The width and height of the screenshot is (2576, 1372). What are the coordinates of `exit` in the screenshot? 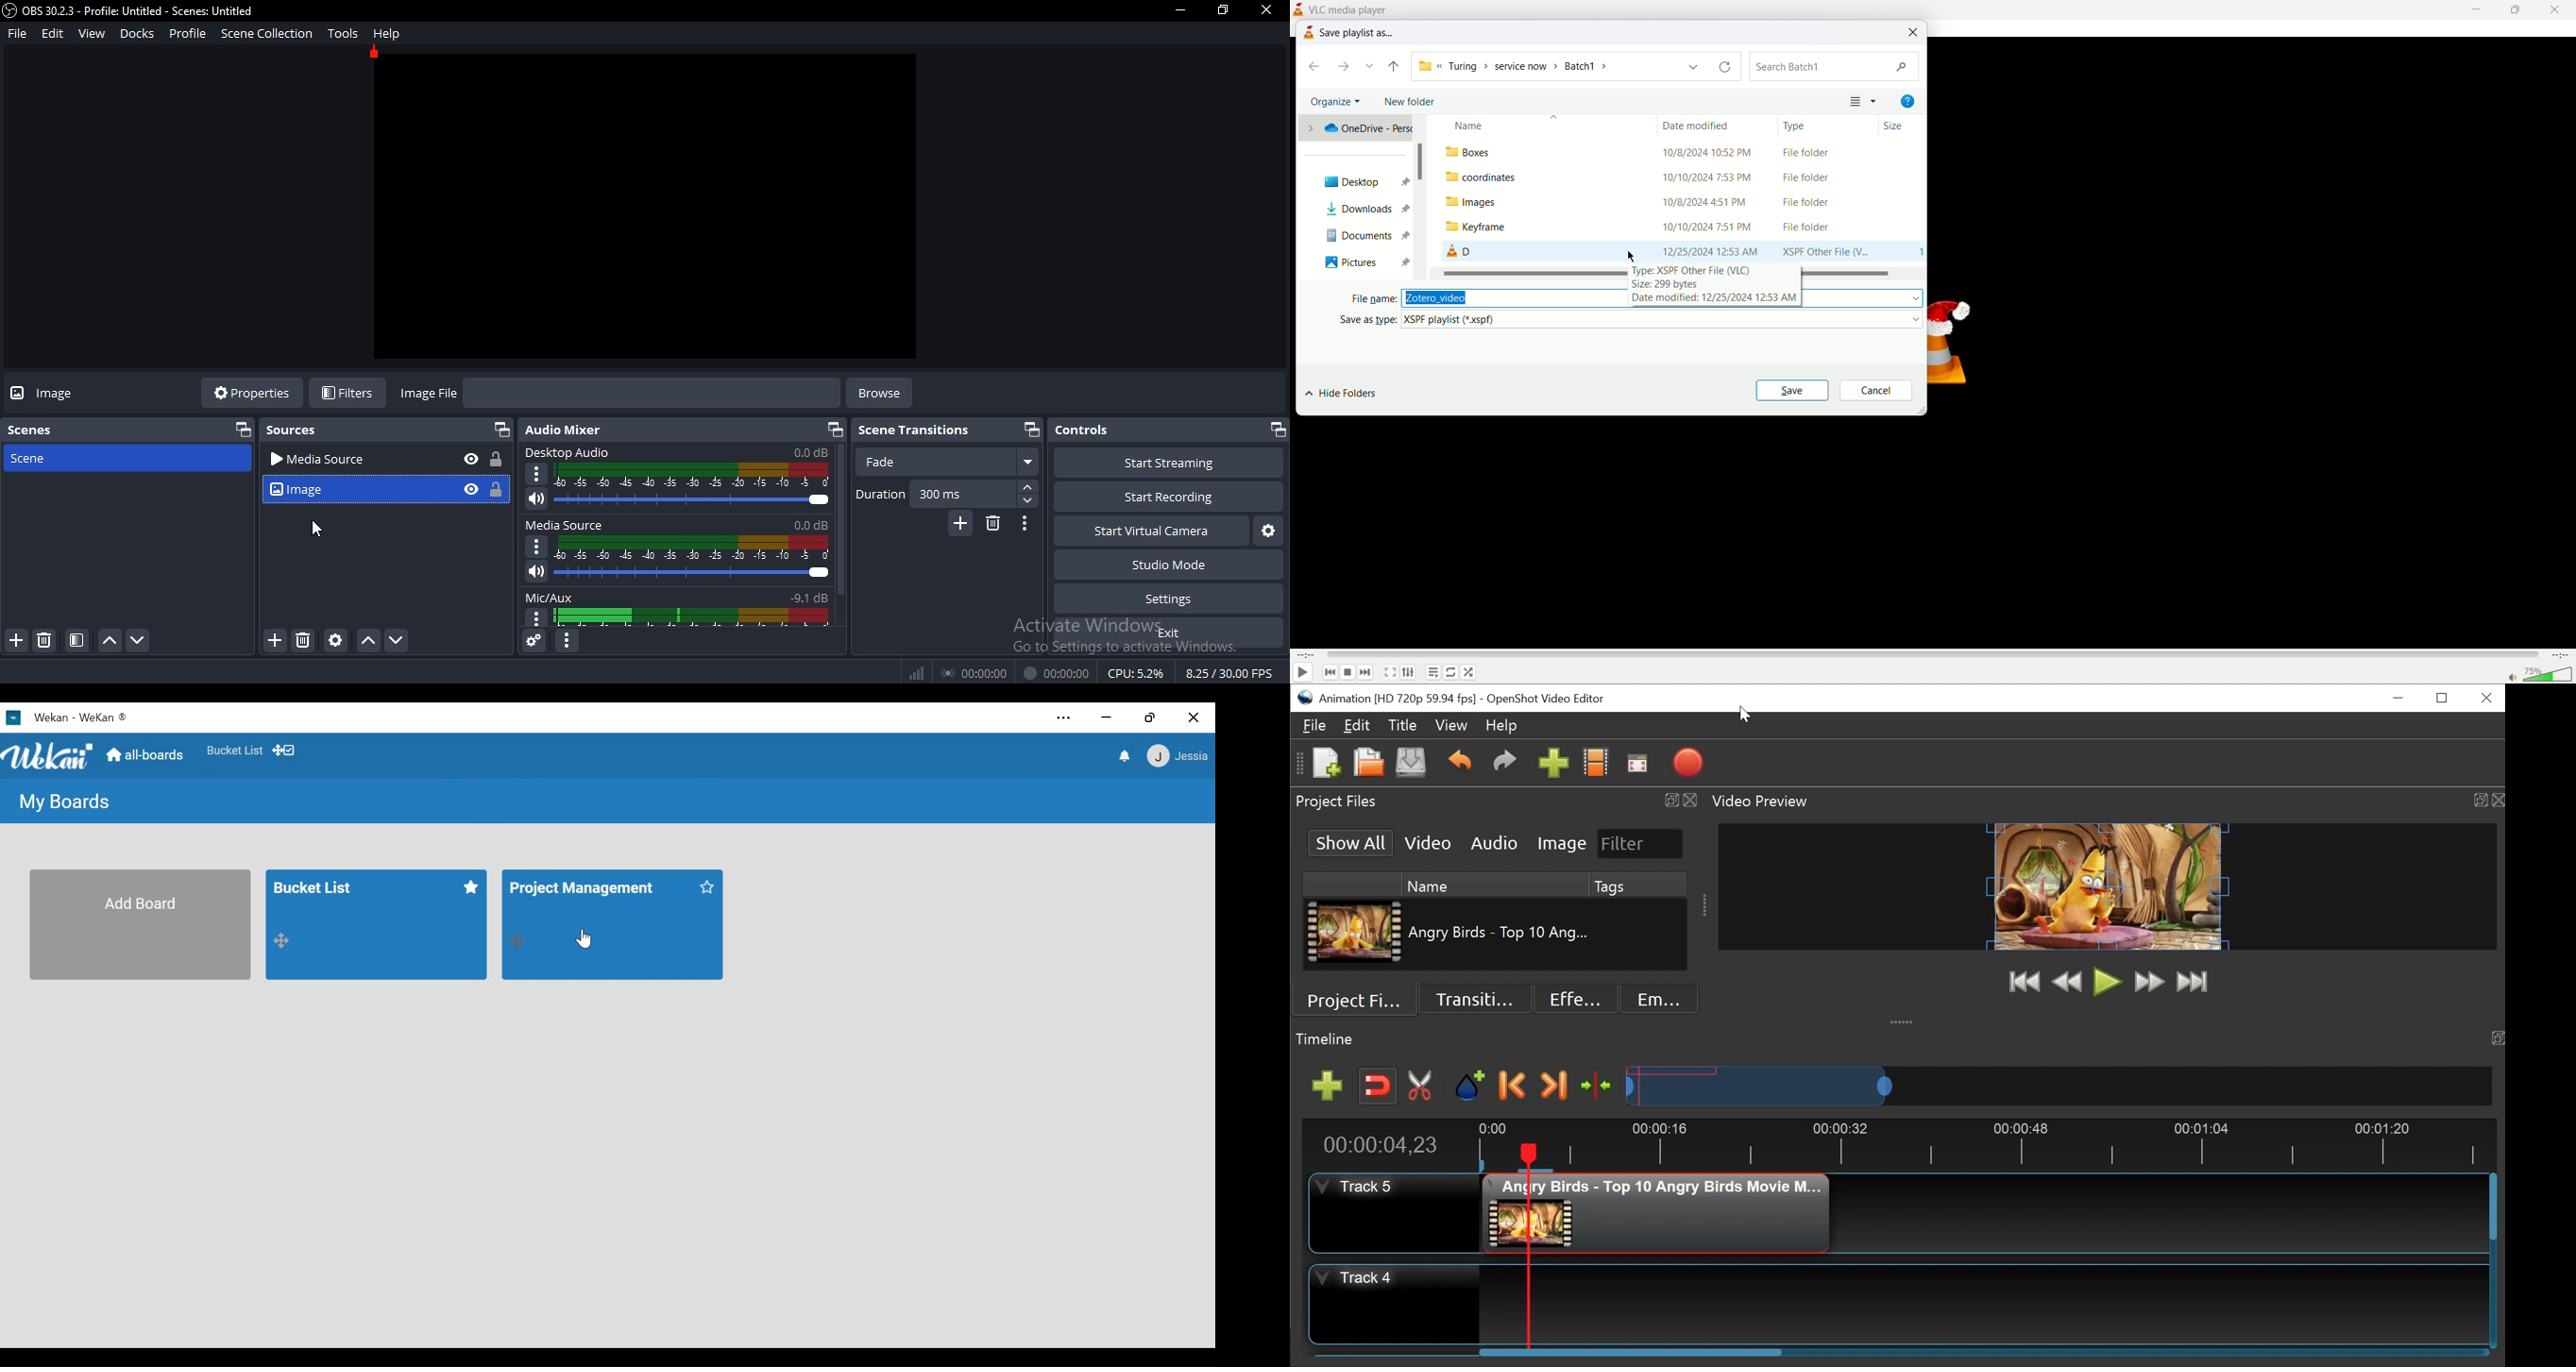 It's located at (1171, 634).